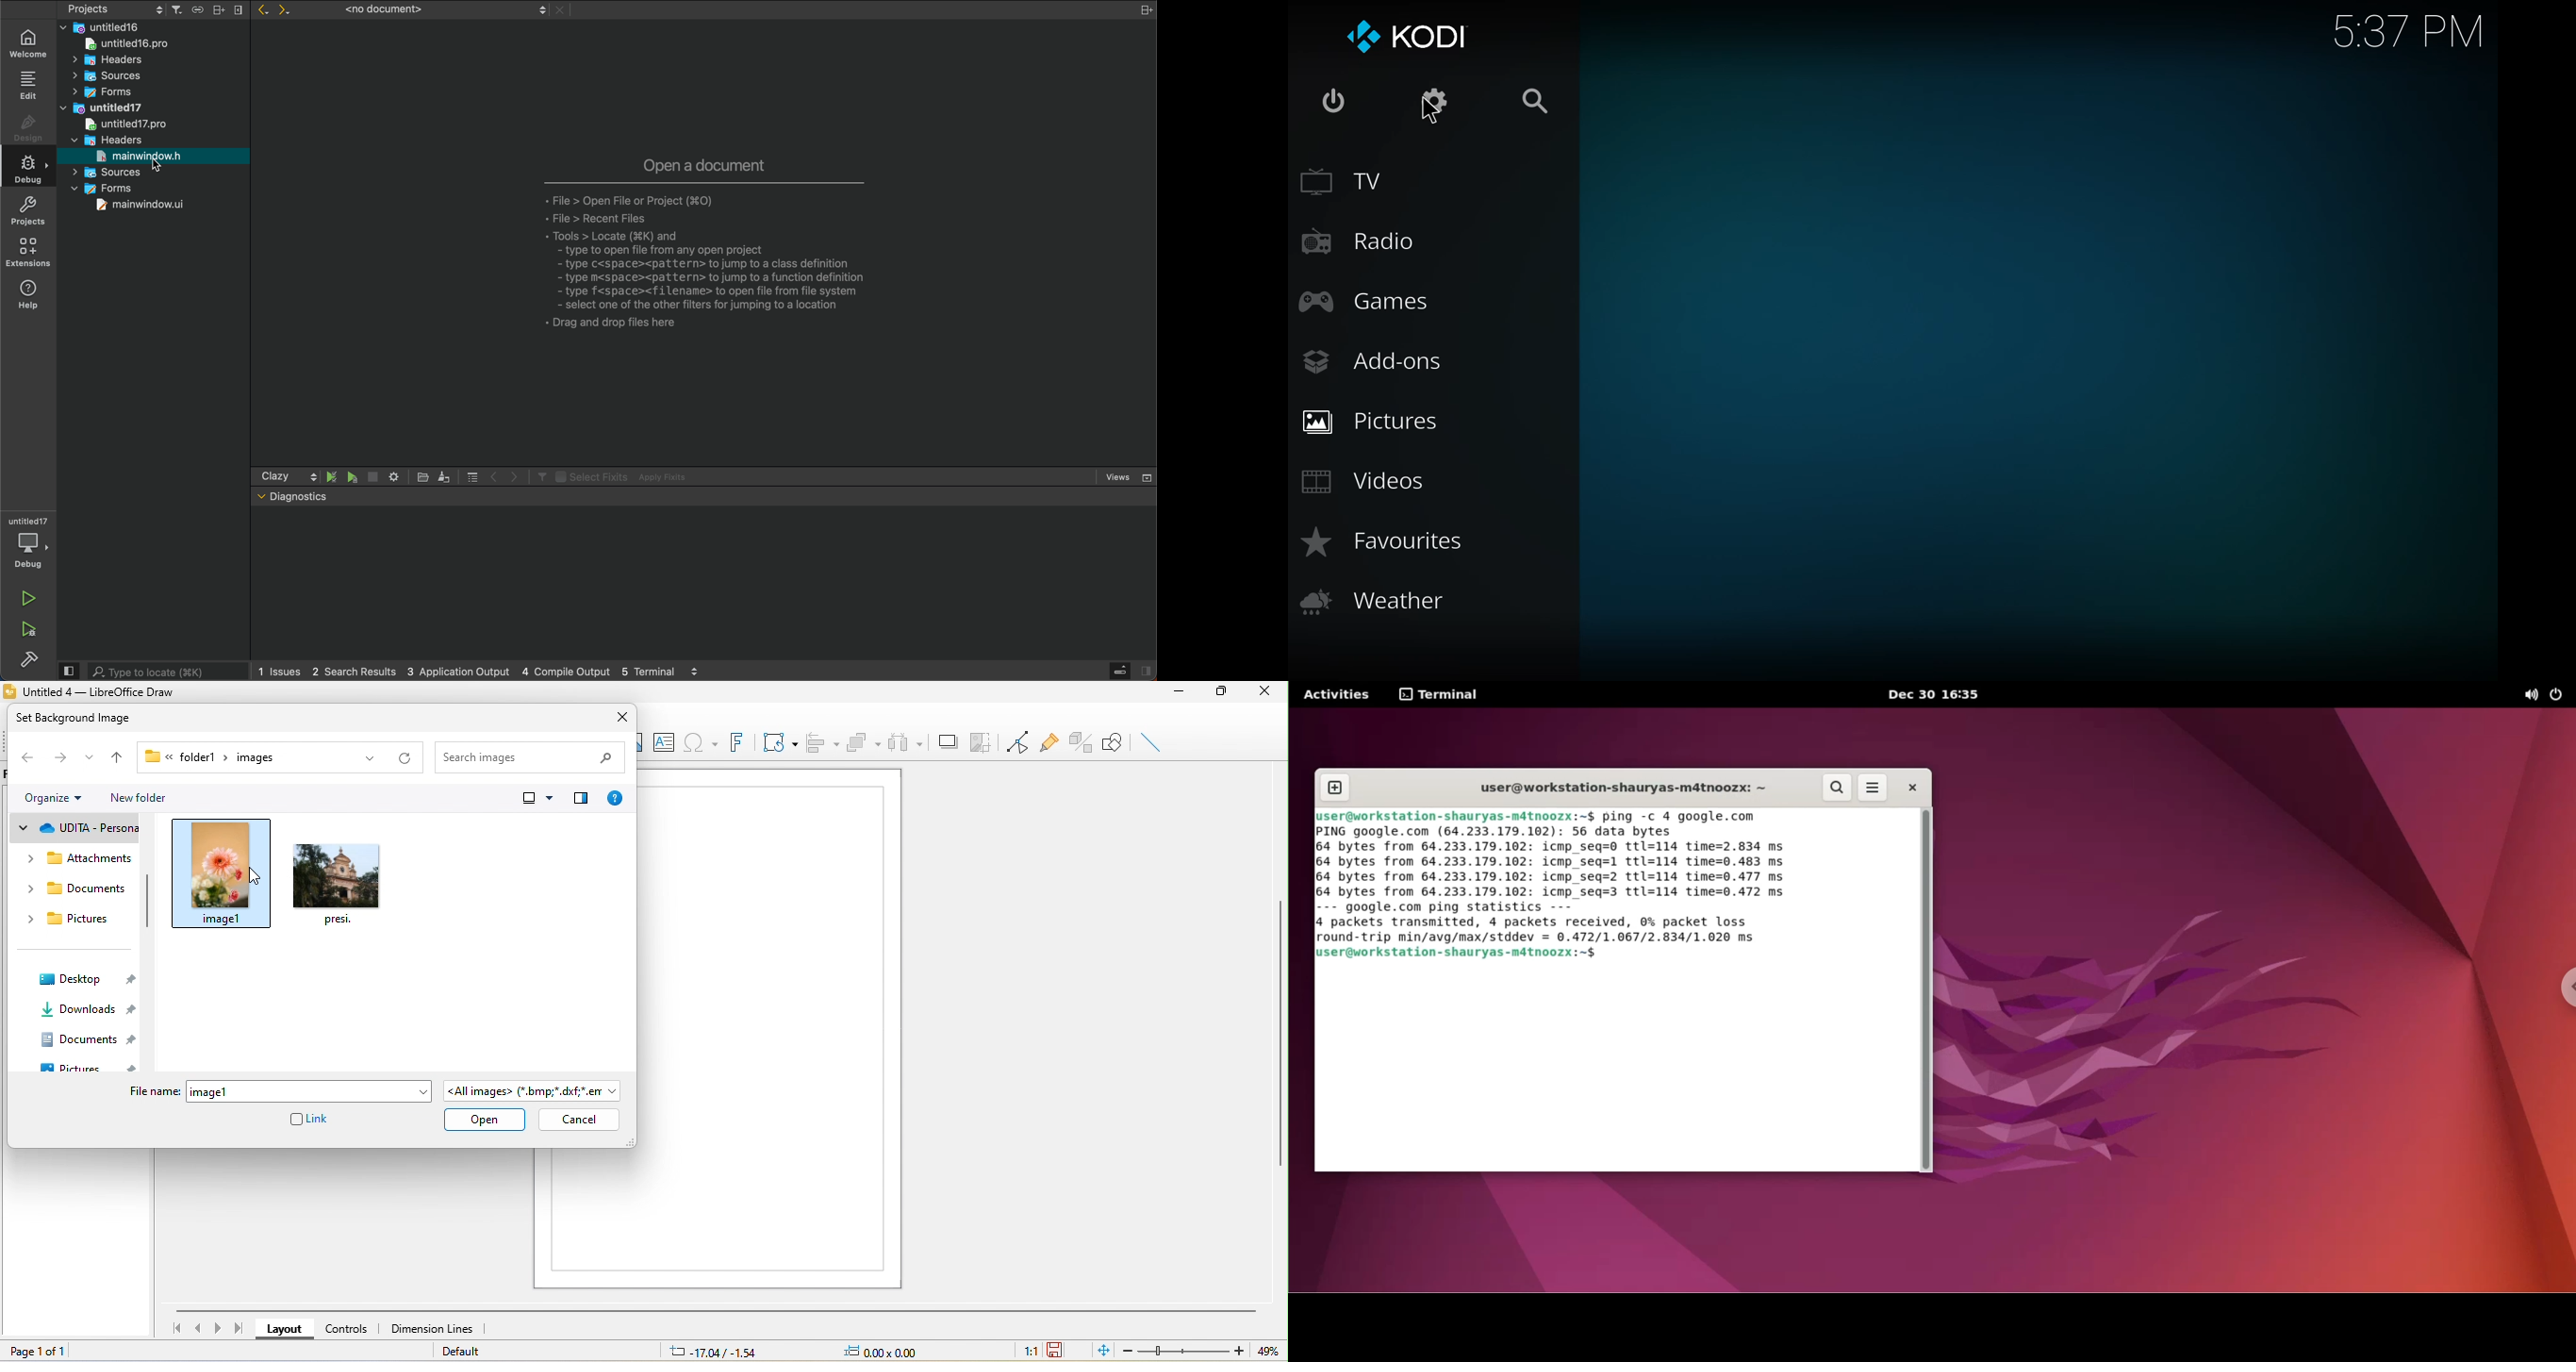 The height and width of the screenshot is (1372, 2576). Describe the element at coordinates (1381, 422) in the screenshot. I see `pictures` at that location.